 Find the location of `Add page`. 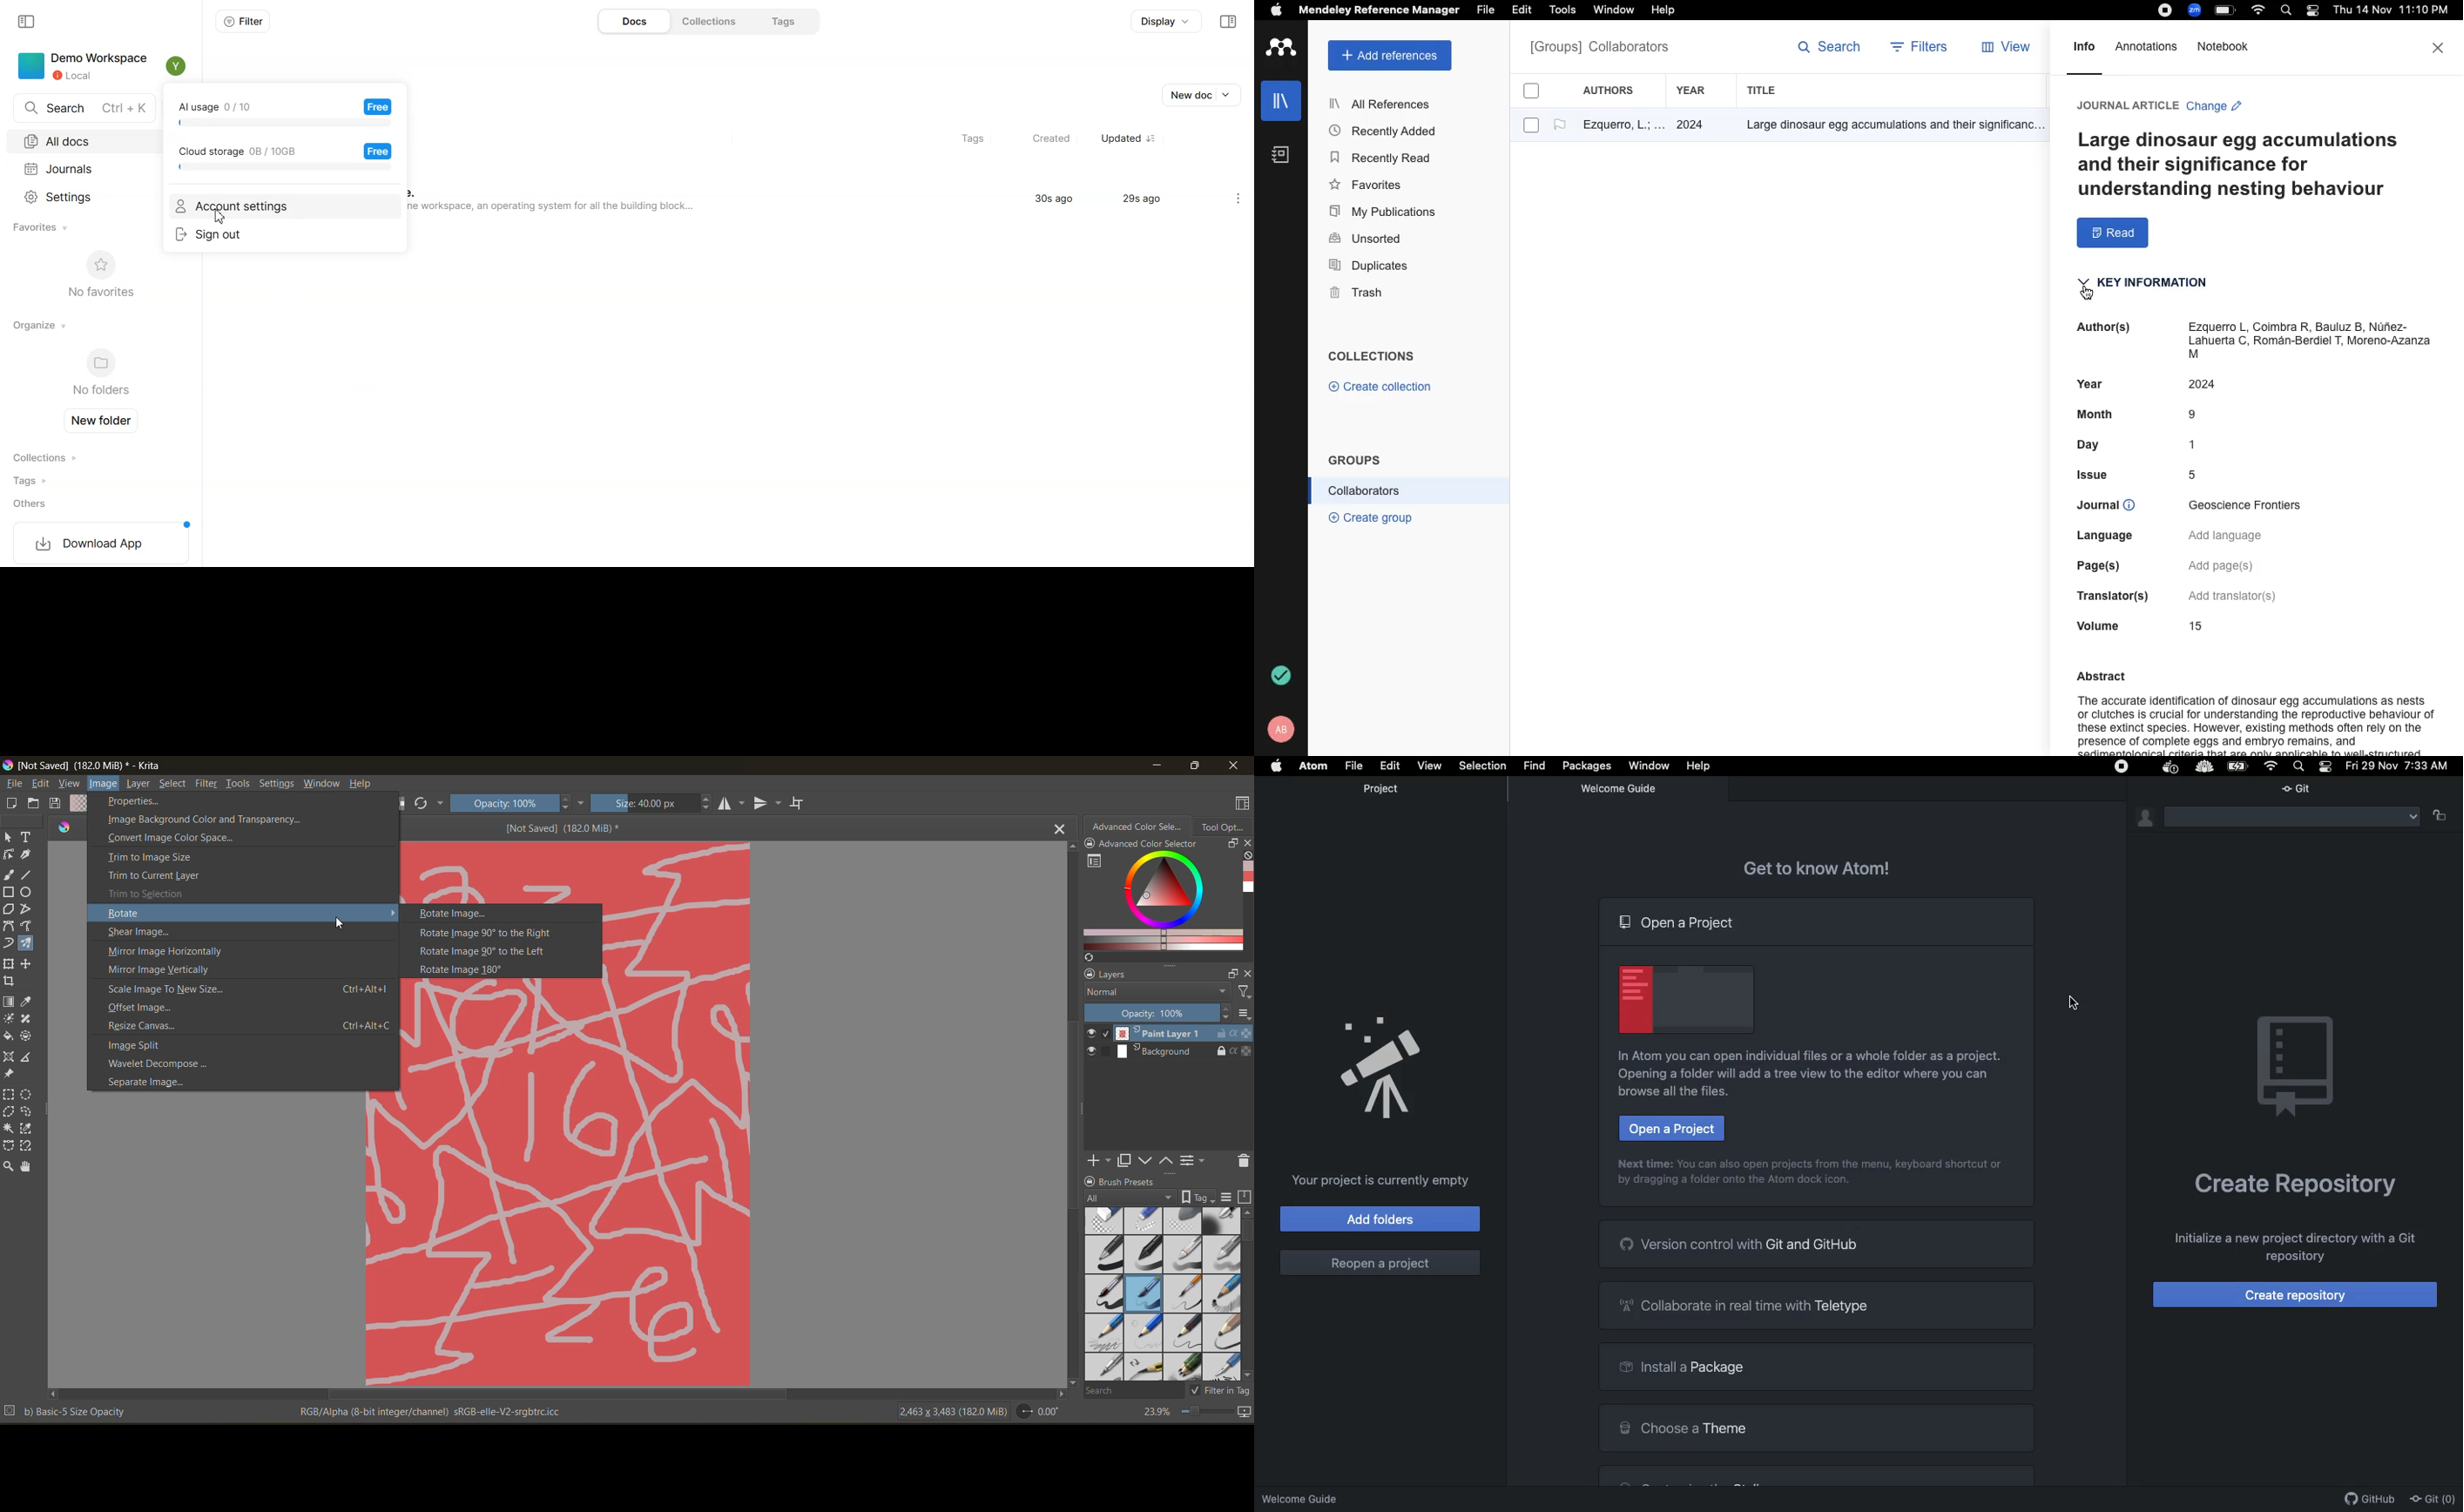

Add page is located at coordinates (2229, 564).